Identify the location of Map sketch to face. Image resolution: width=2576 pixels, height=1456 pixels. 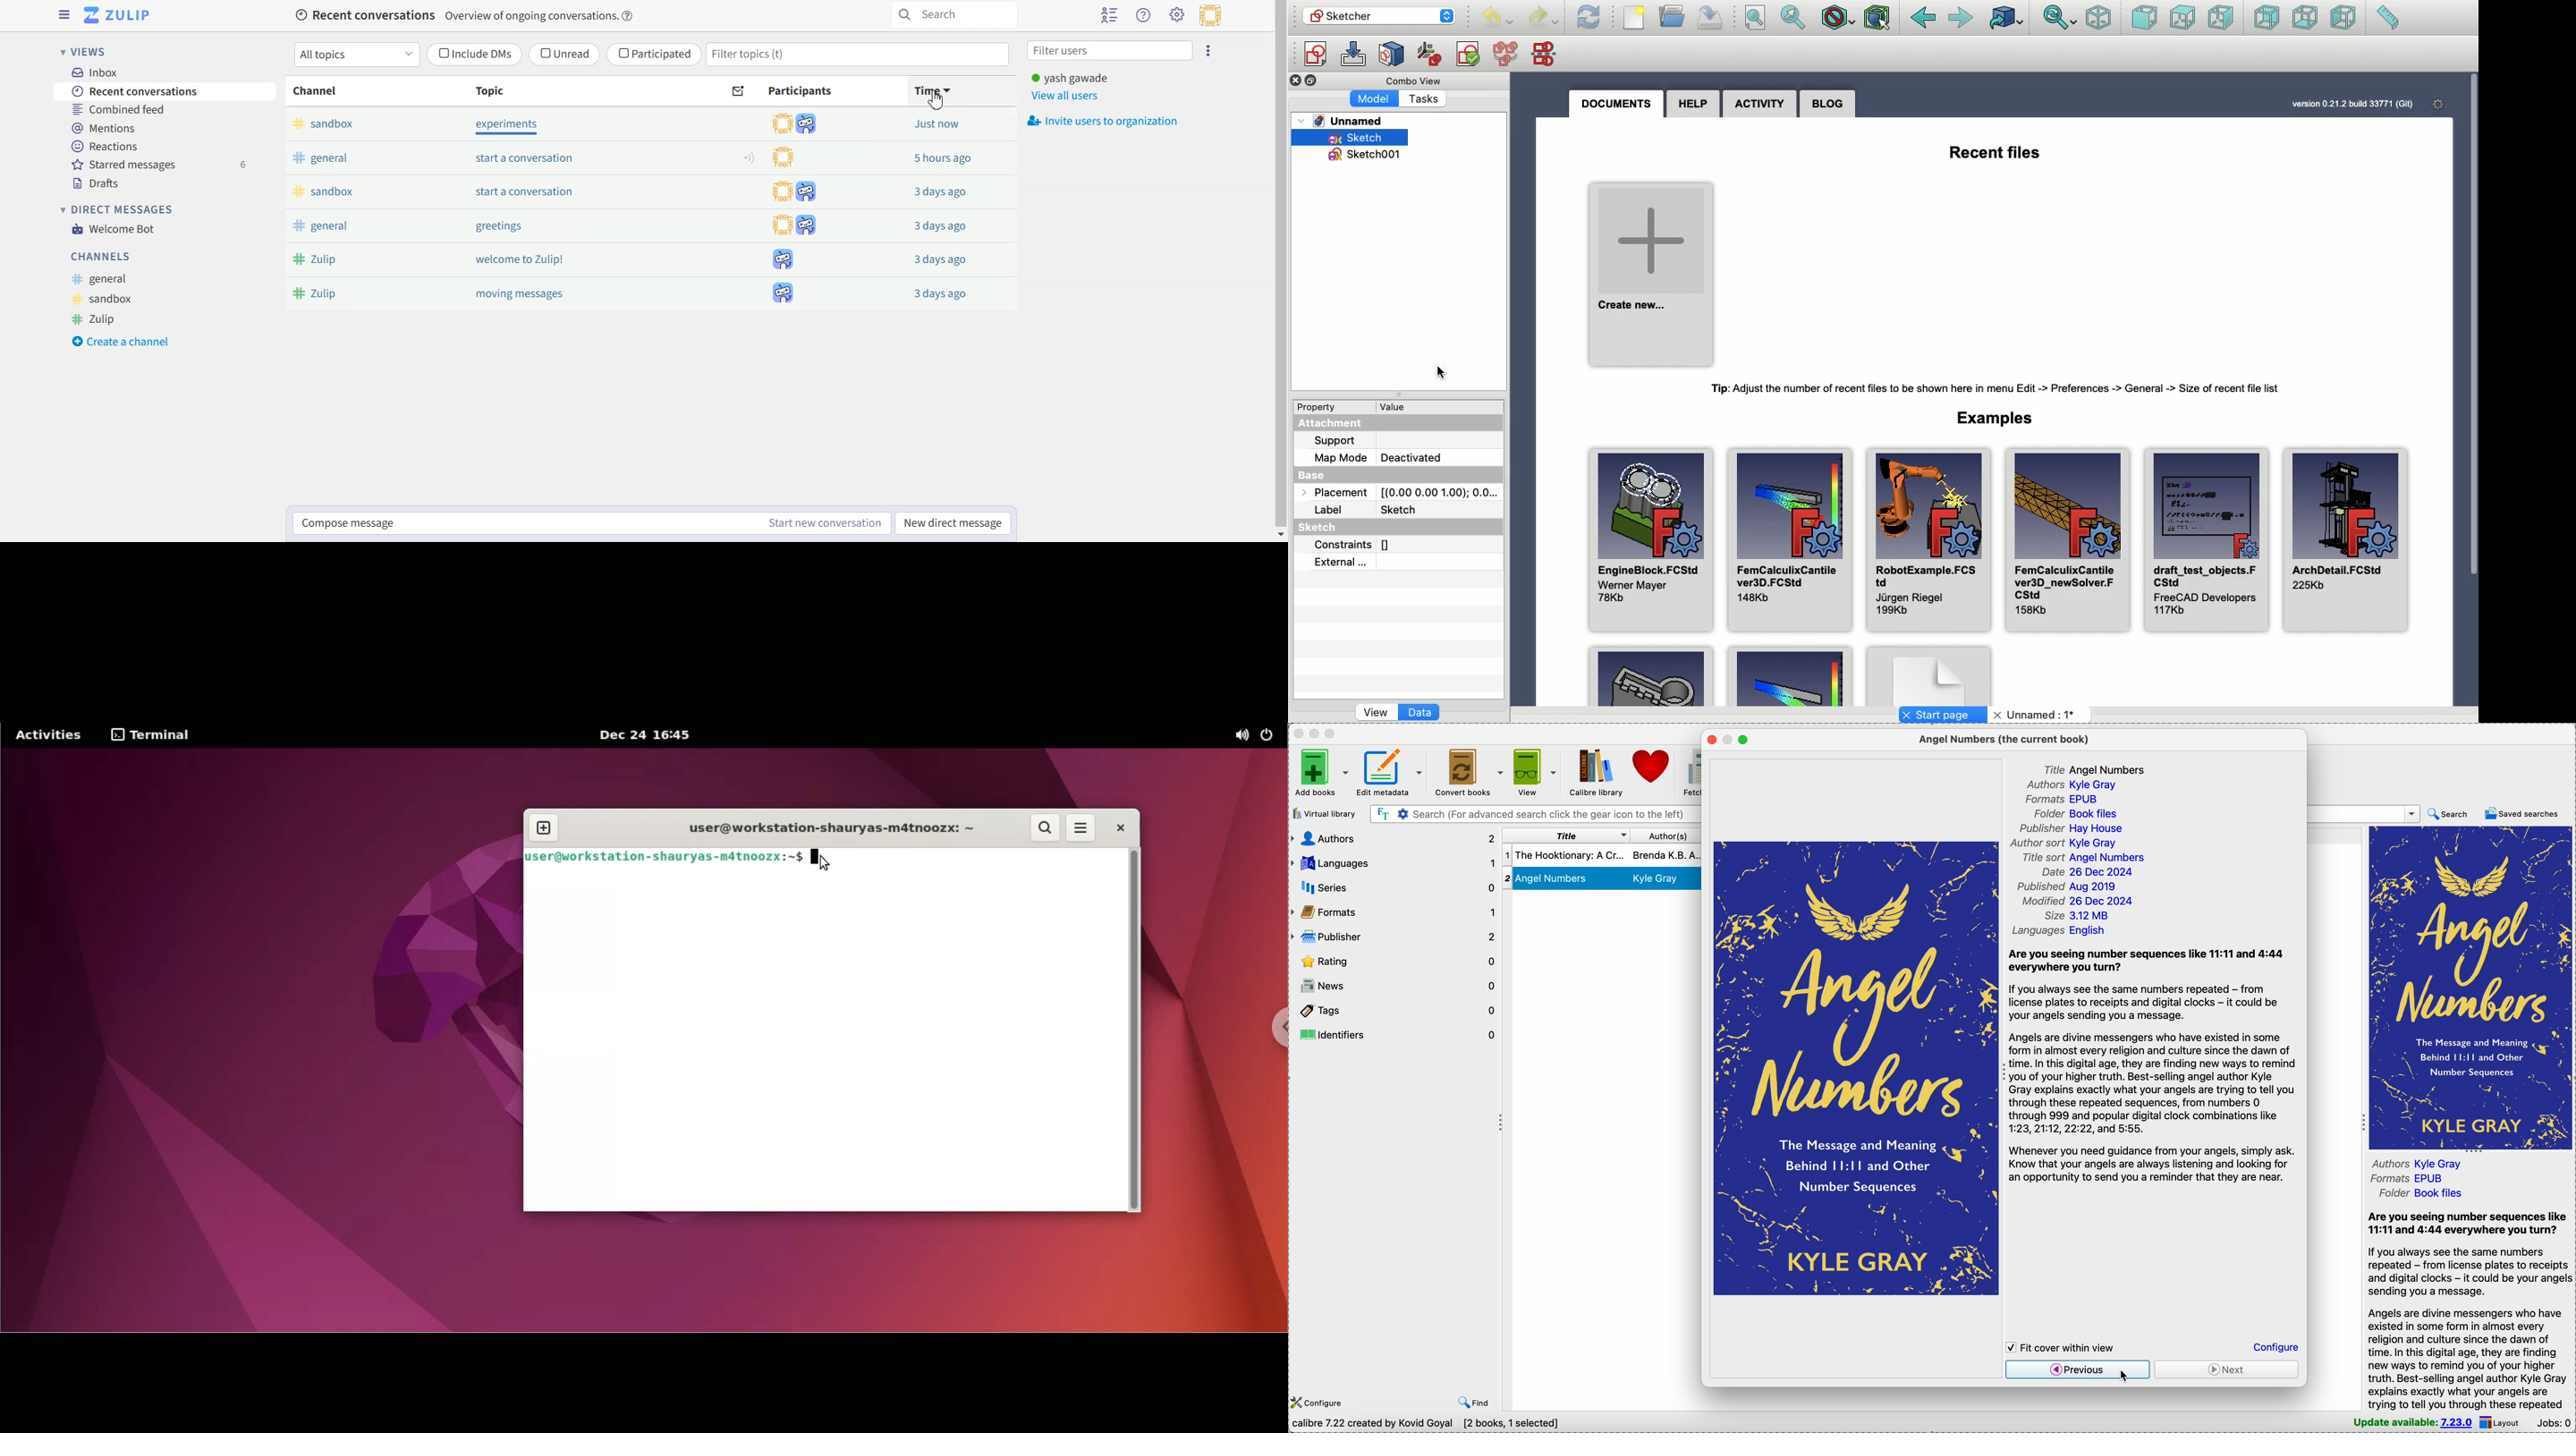
(1392, 55).